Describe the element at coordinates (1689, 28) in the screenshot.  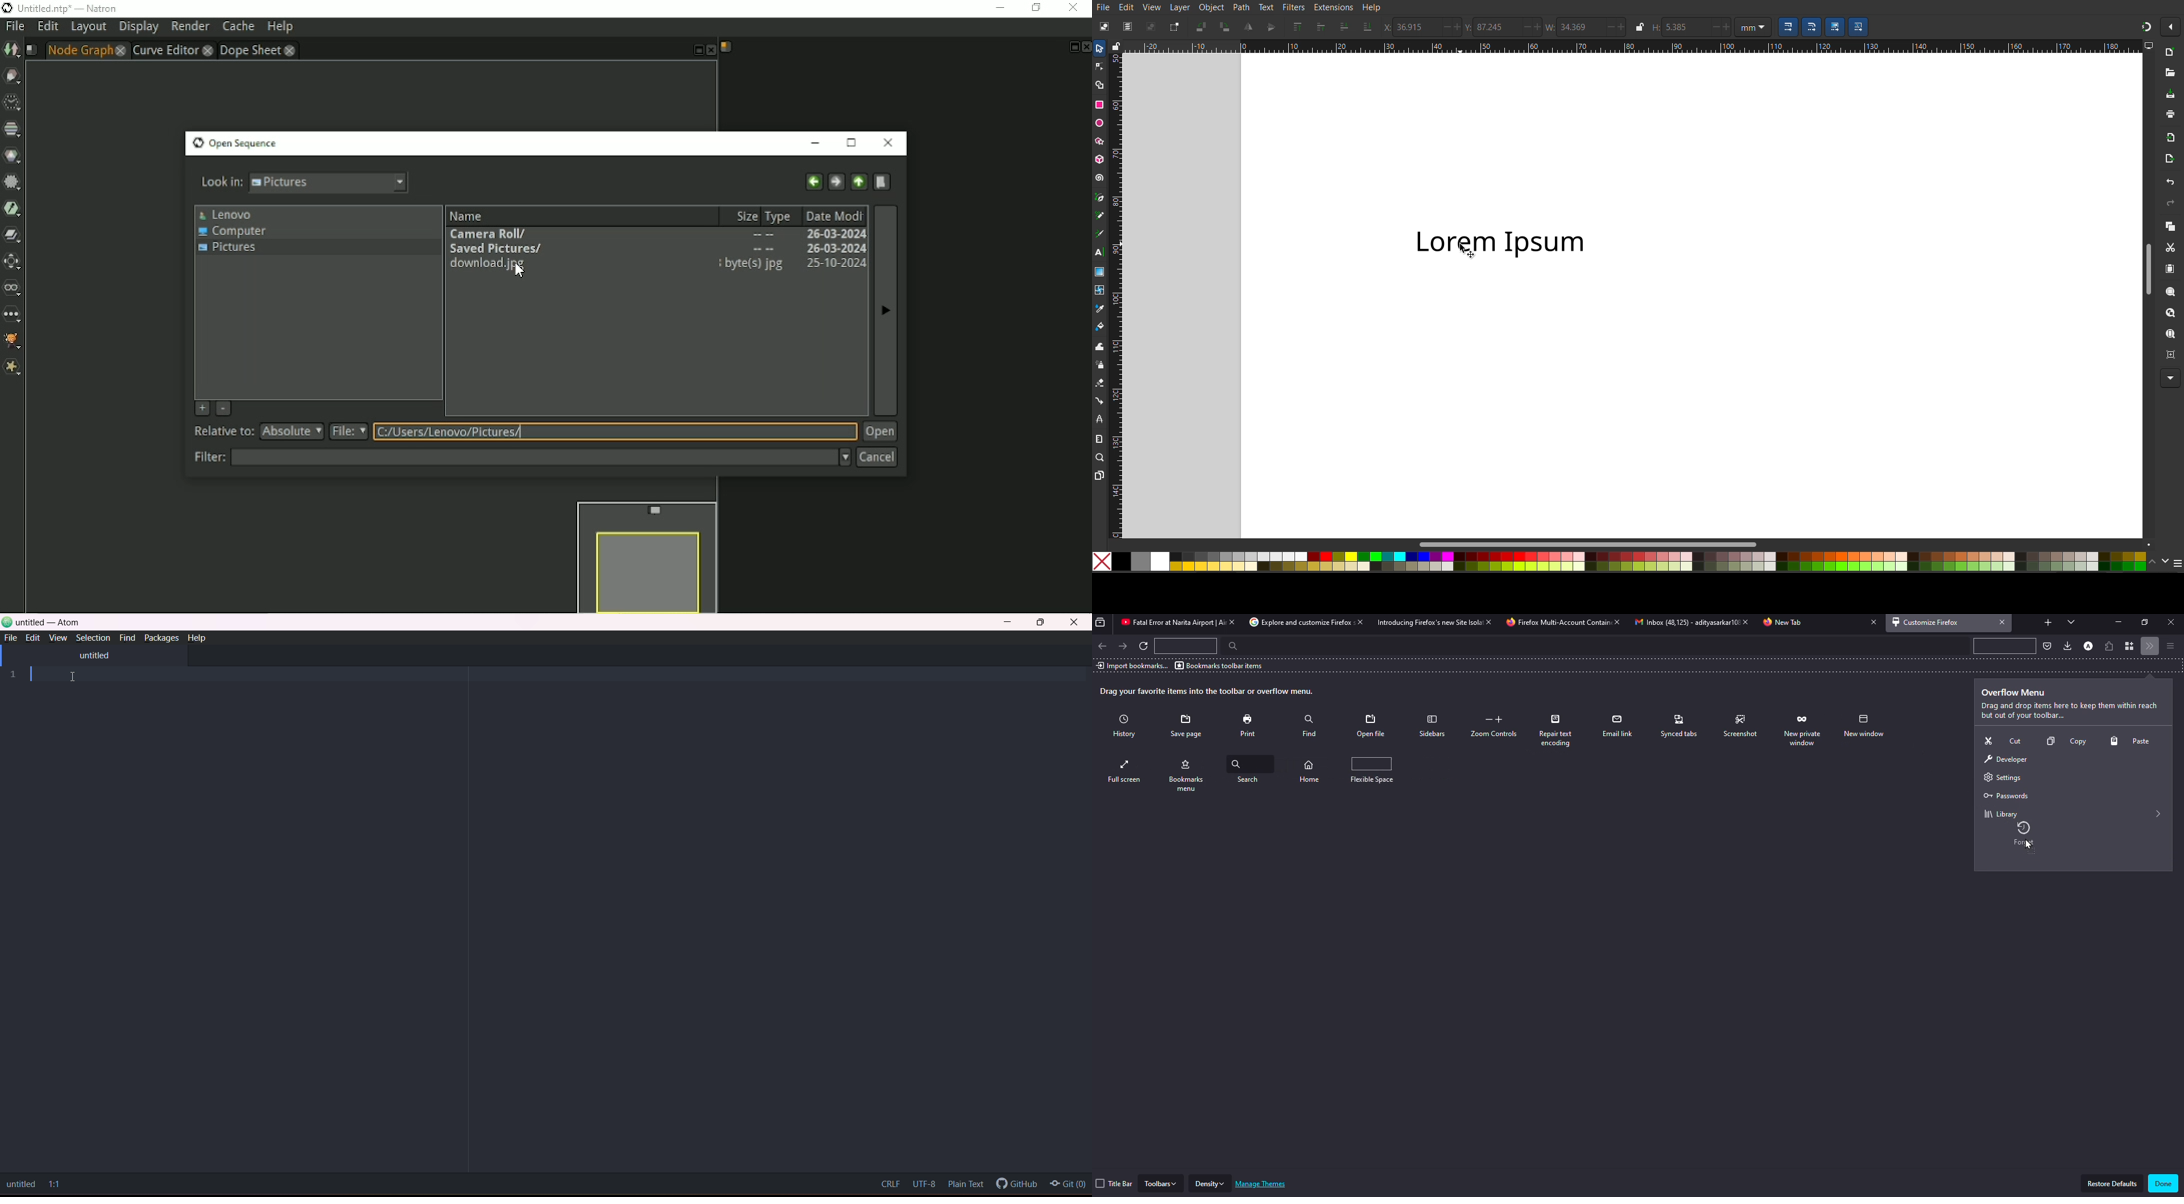
I see `Height ` at that location.